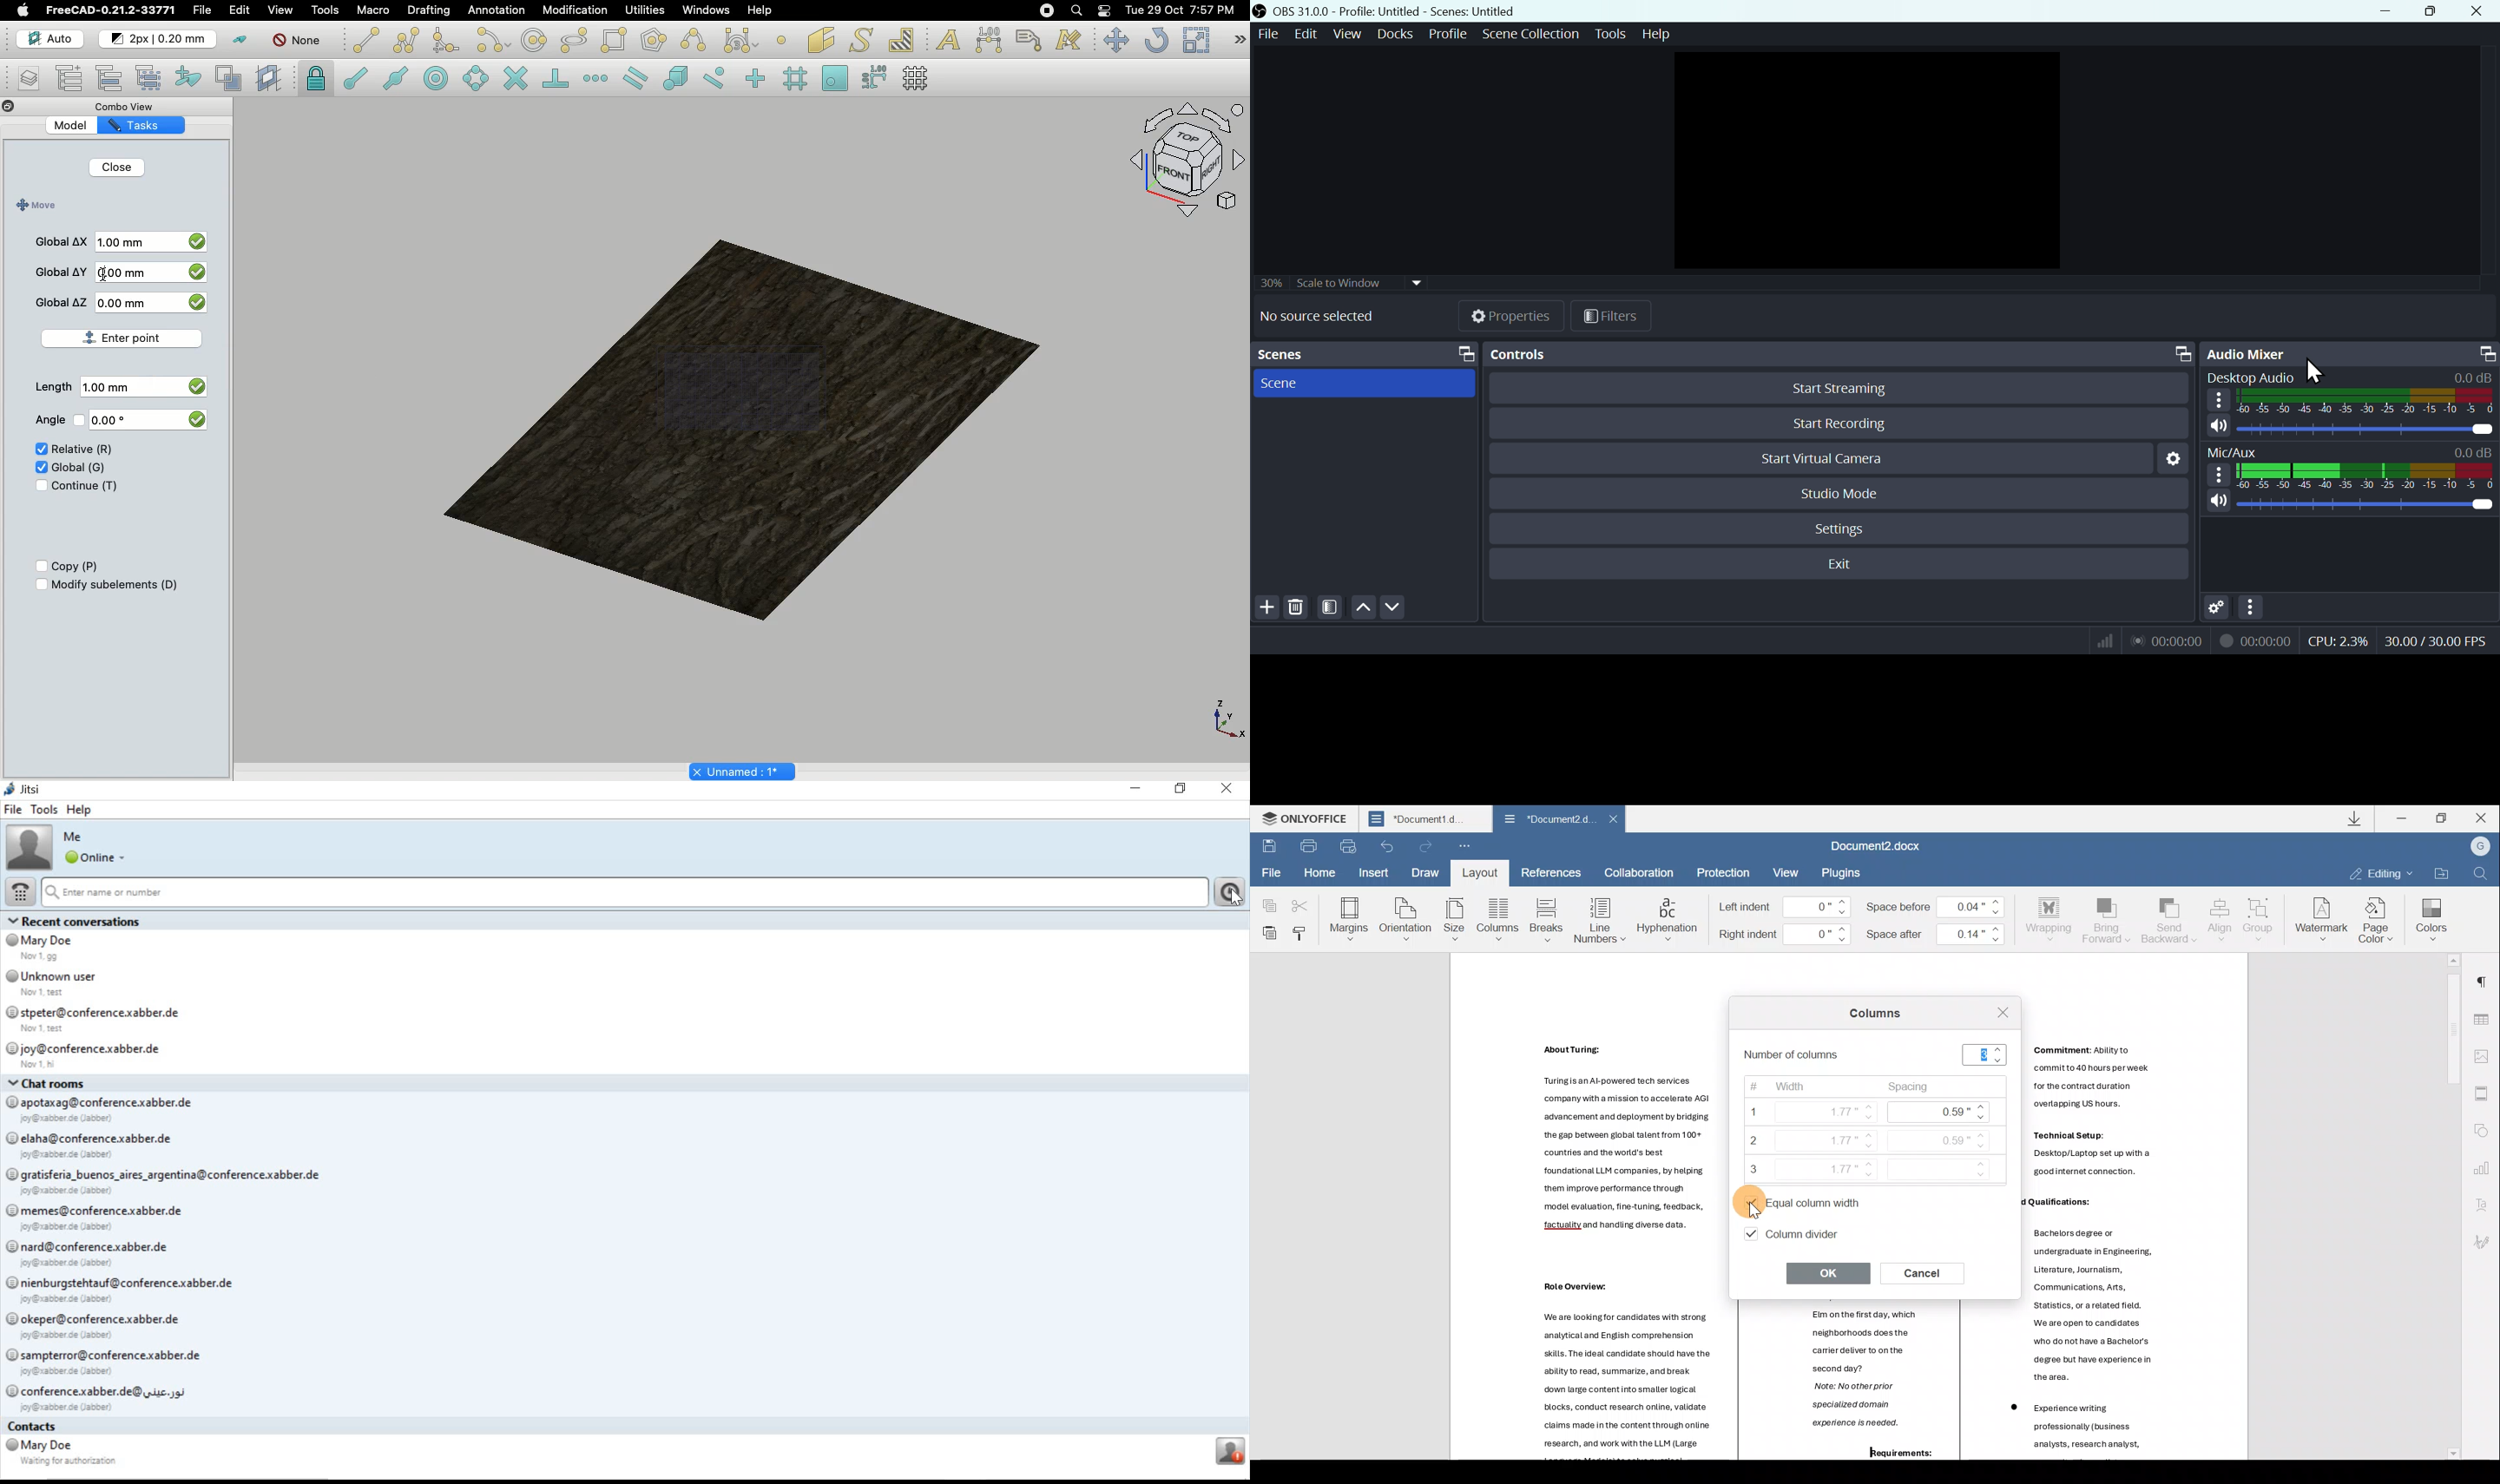  I want to click on Model, so click(82, 126).